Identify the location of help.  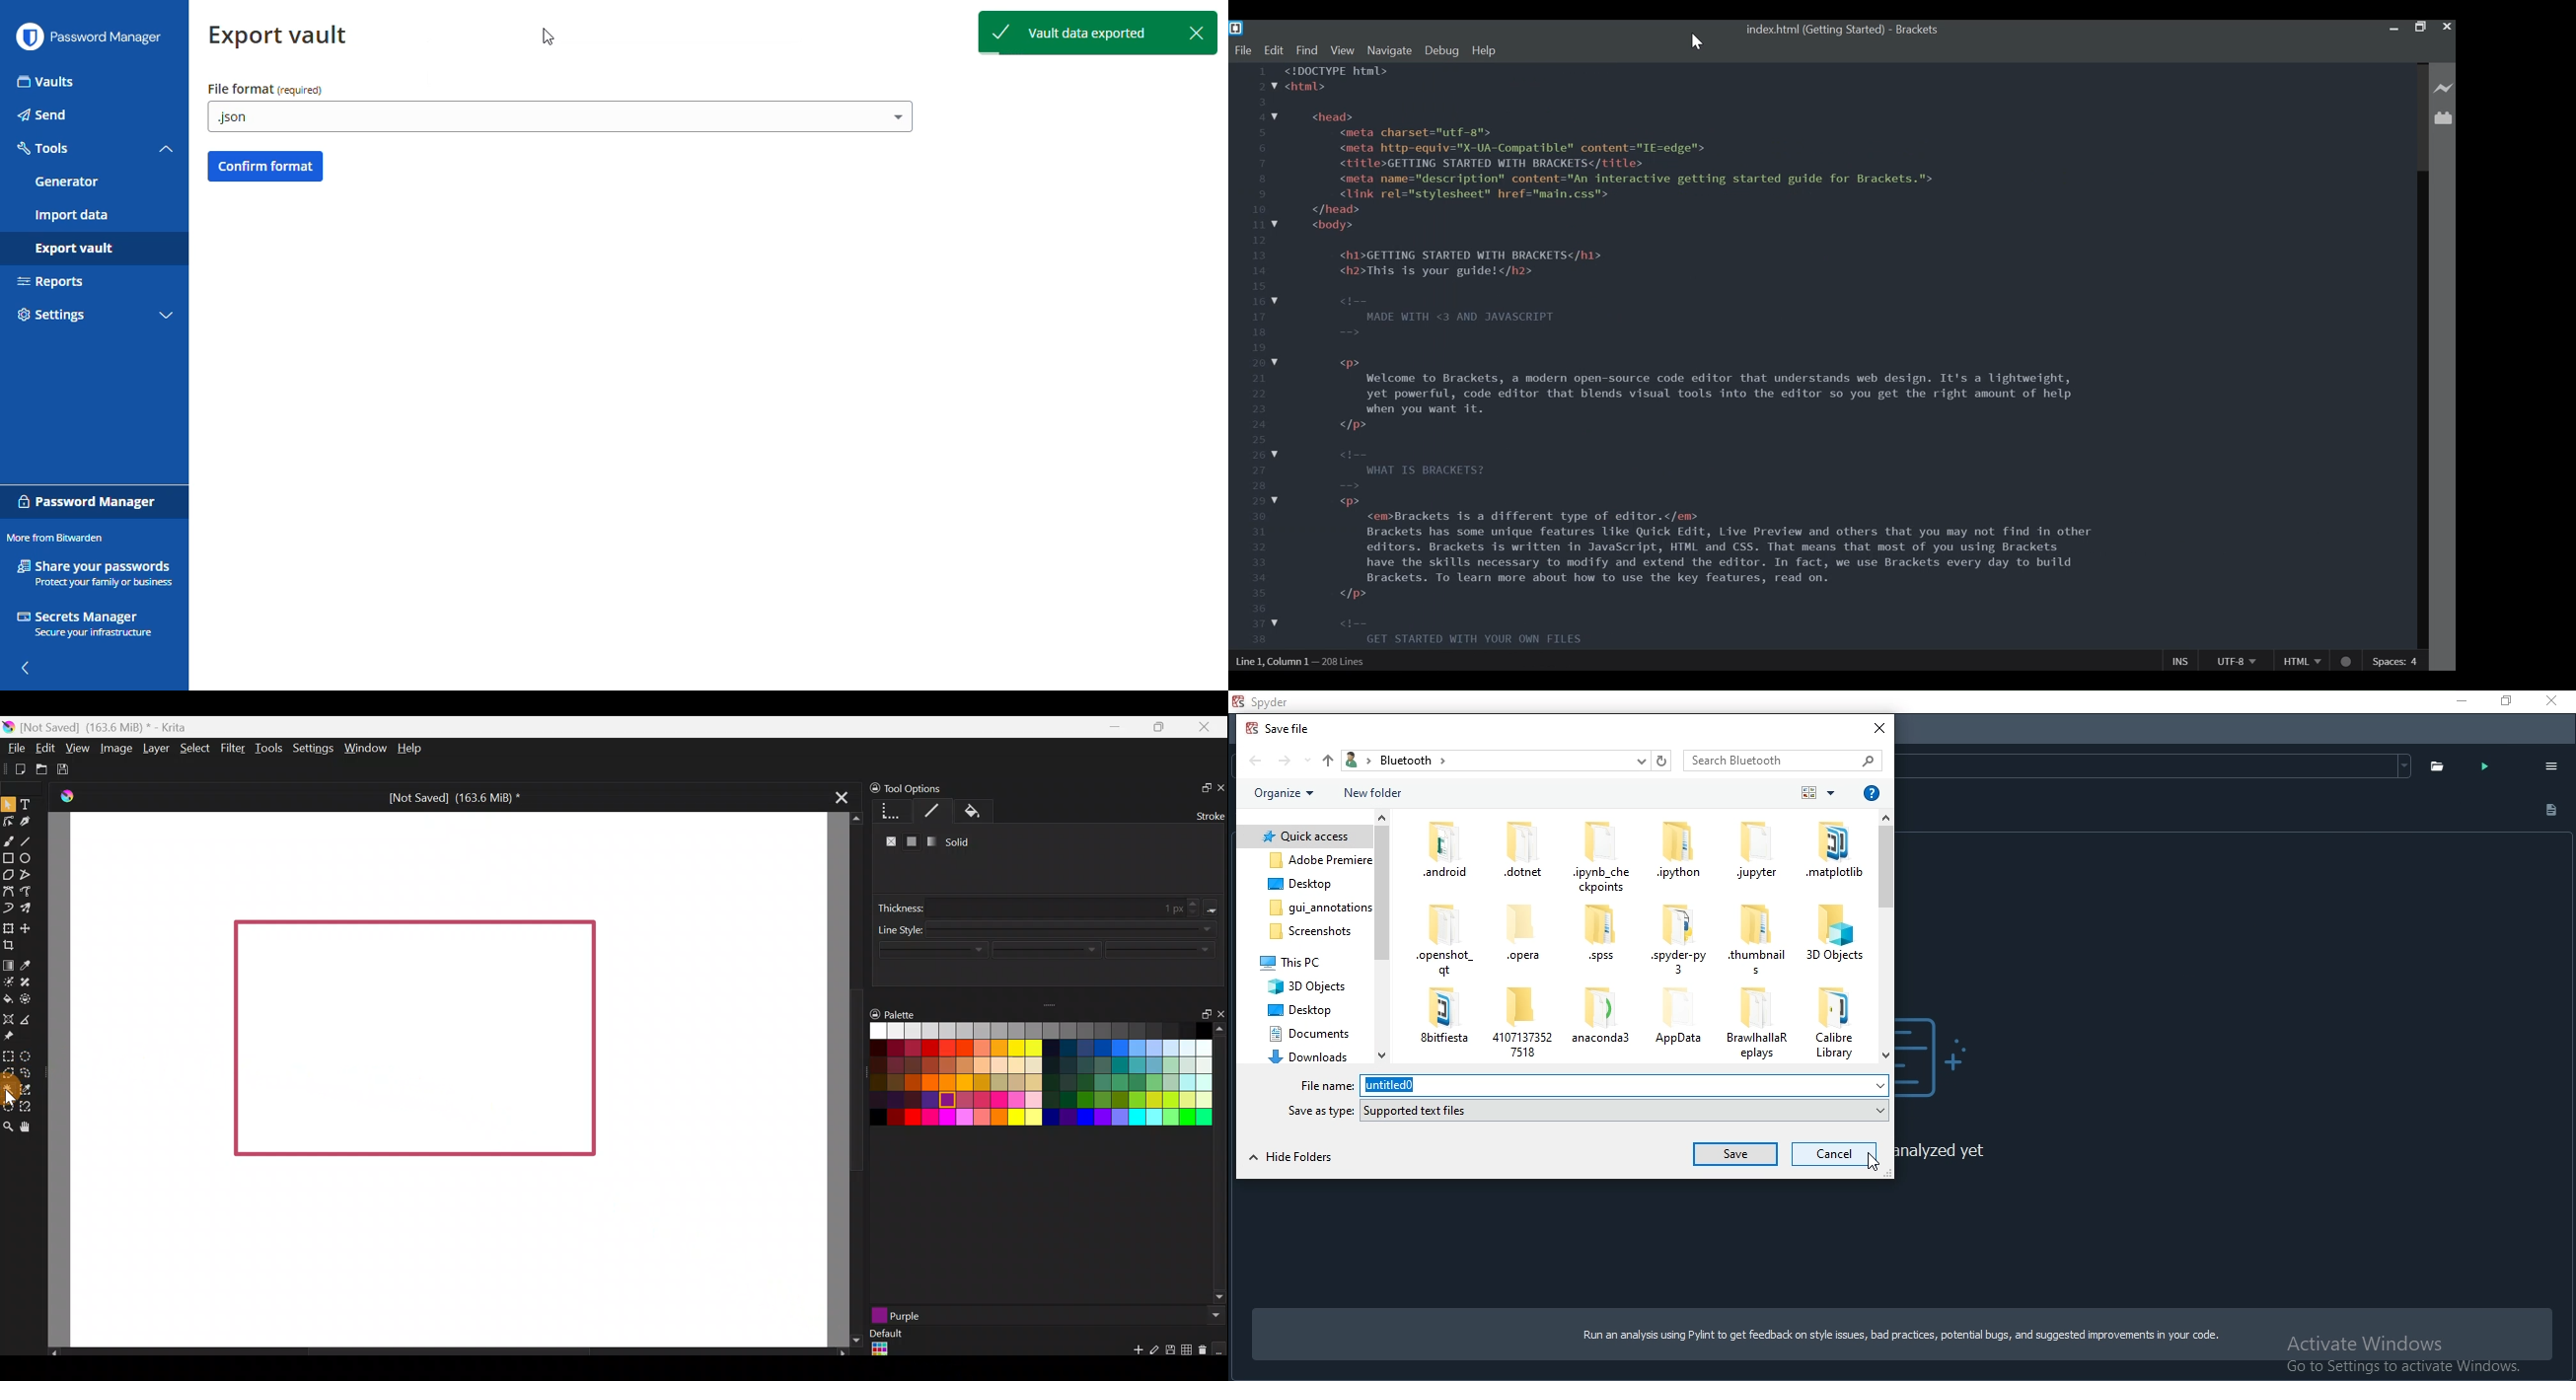
(1871, 792).